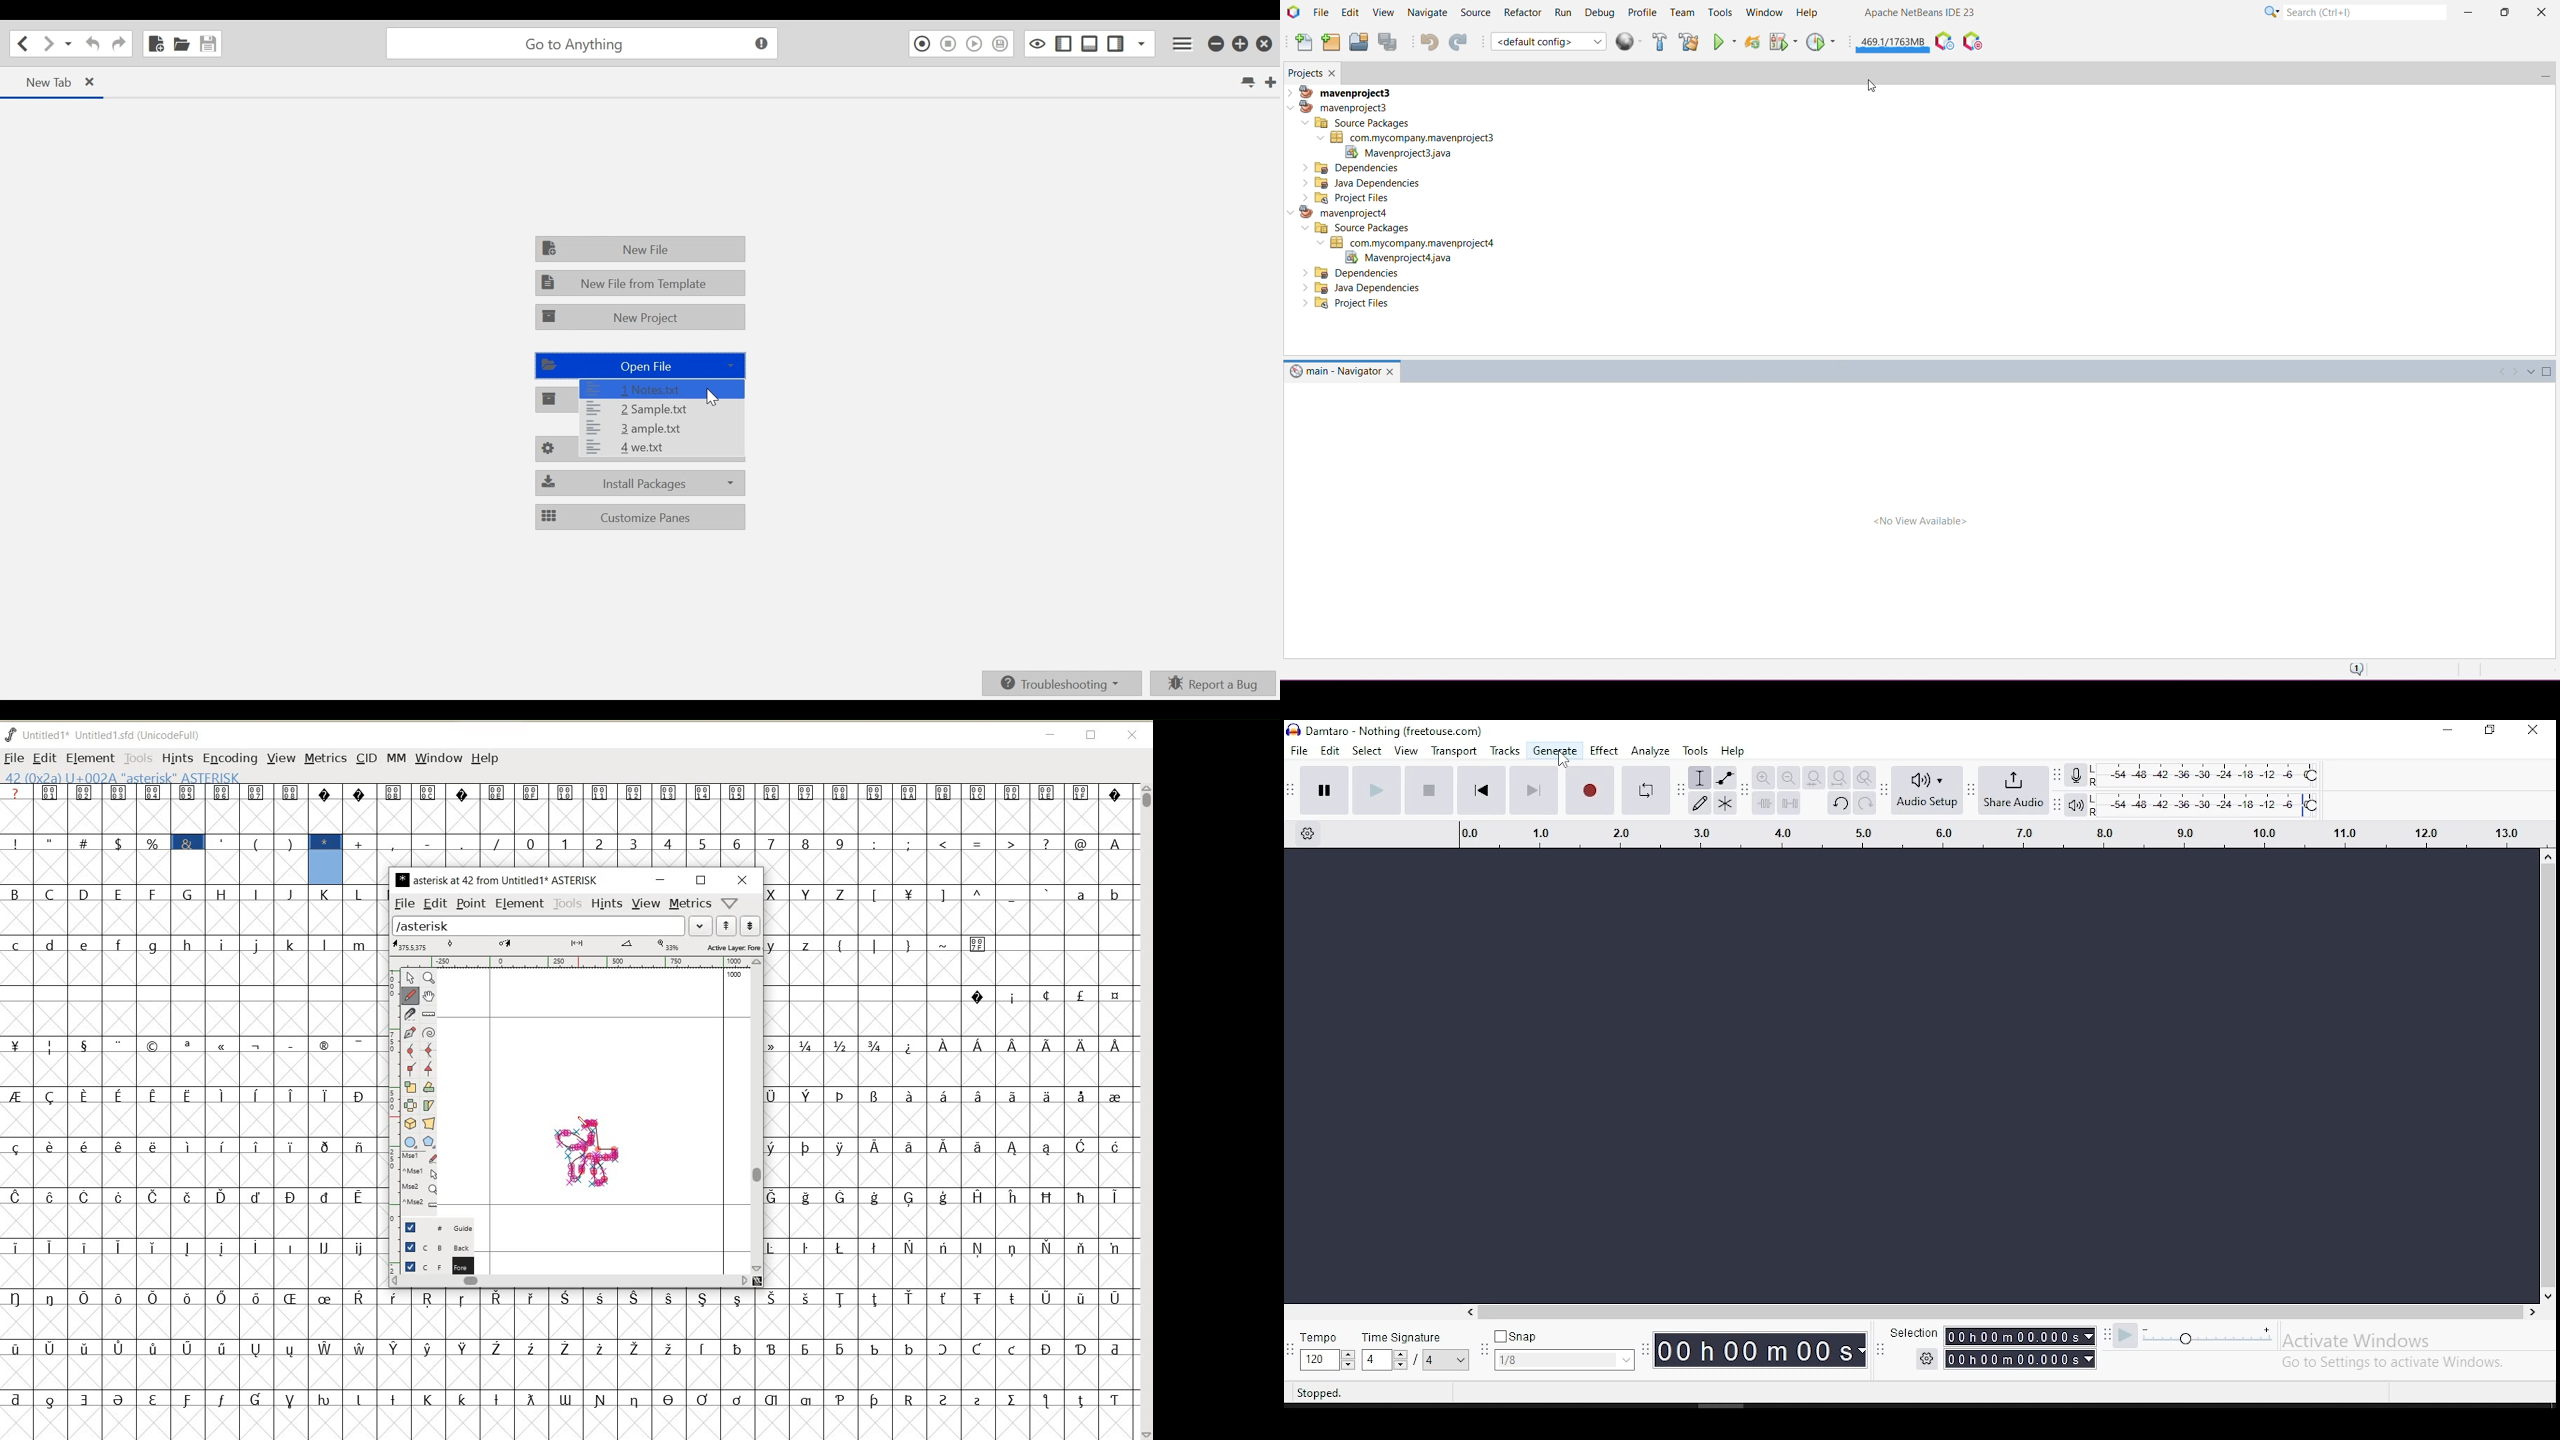 Image resolution: width=2576 pixels, height=1456 pixels. What do you see at coordinates (1700, 777) in the screenshot?
I see `selection tool` at bounding box center [1700, 777].